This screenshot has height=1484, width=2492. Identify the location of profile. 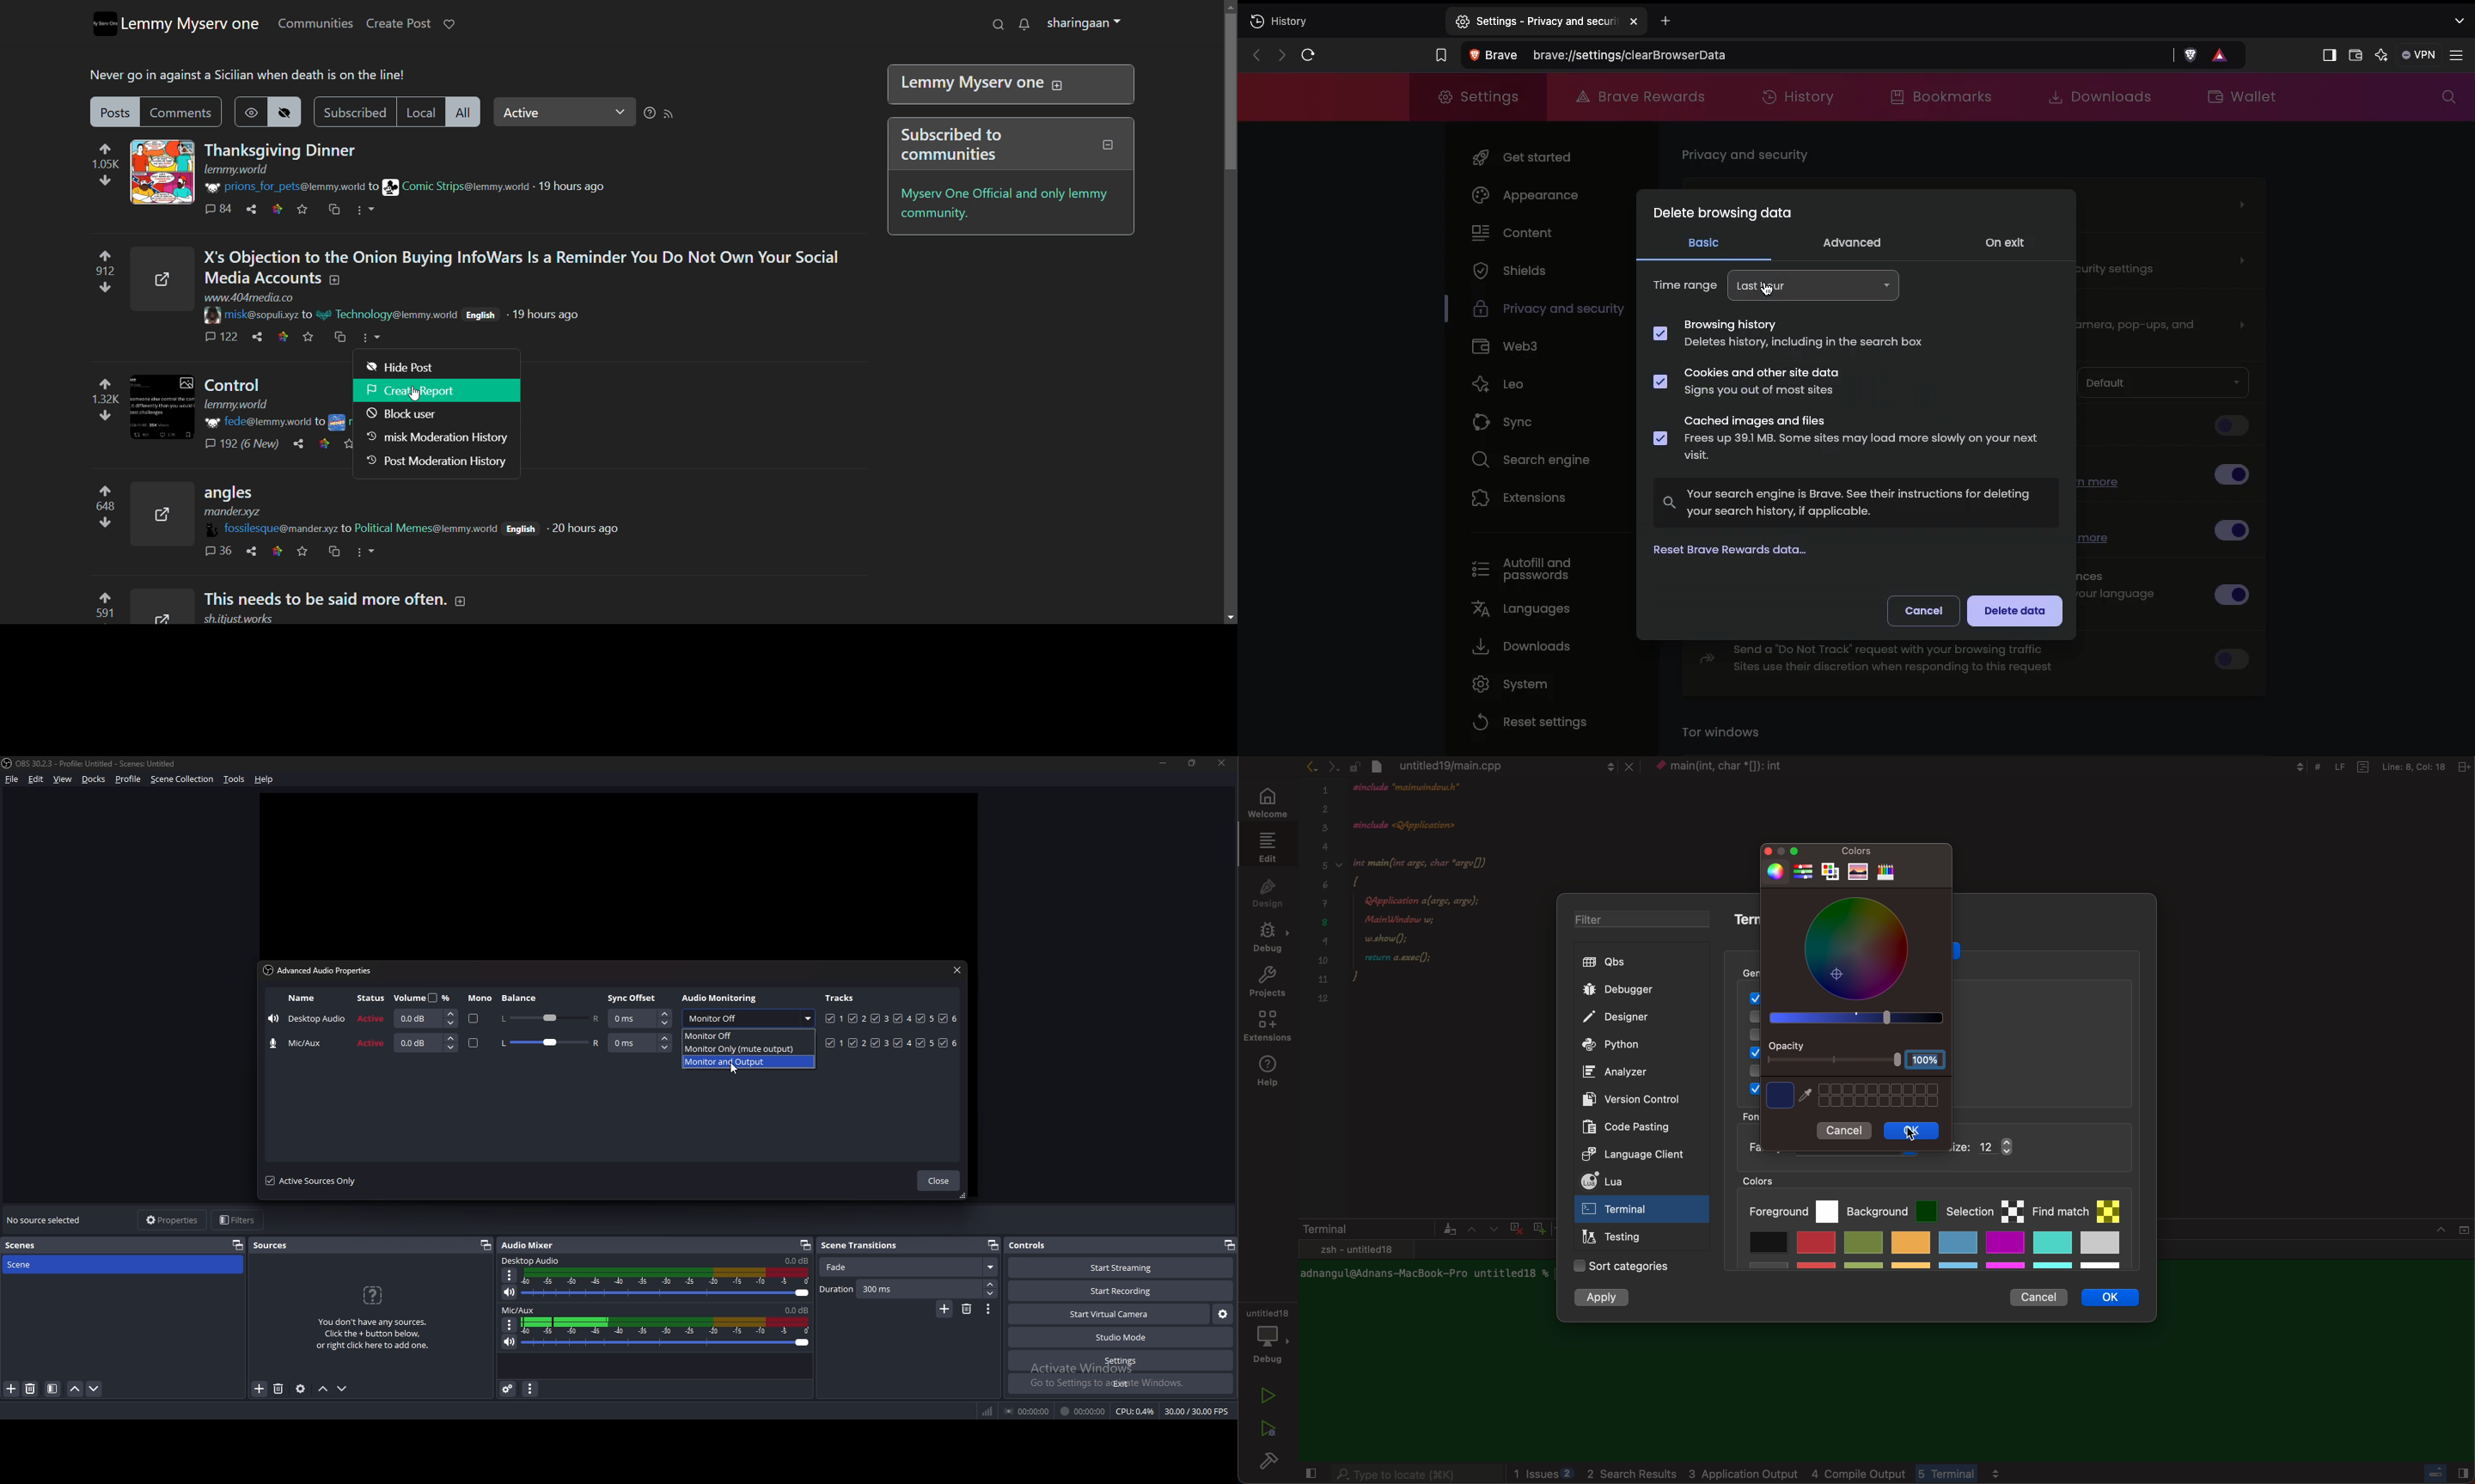
(128, 779).